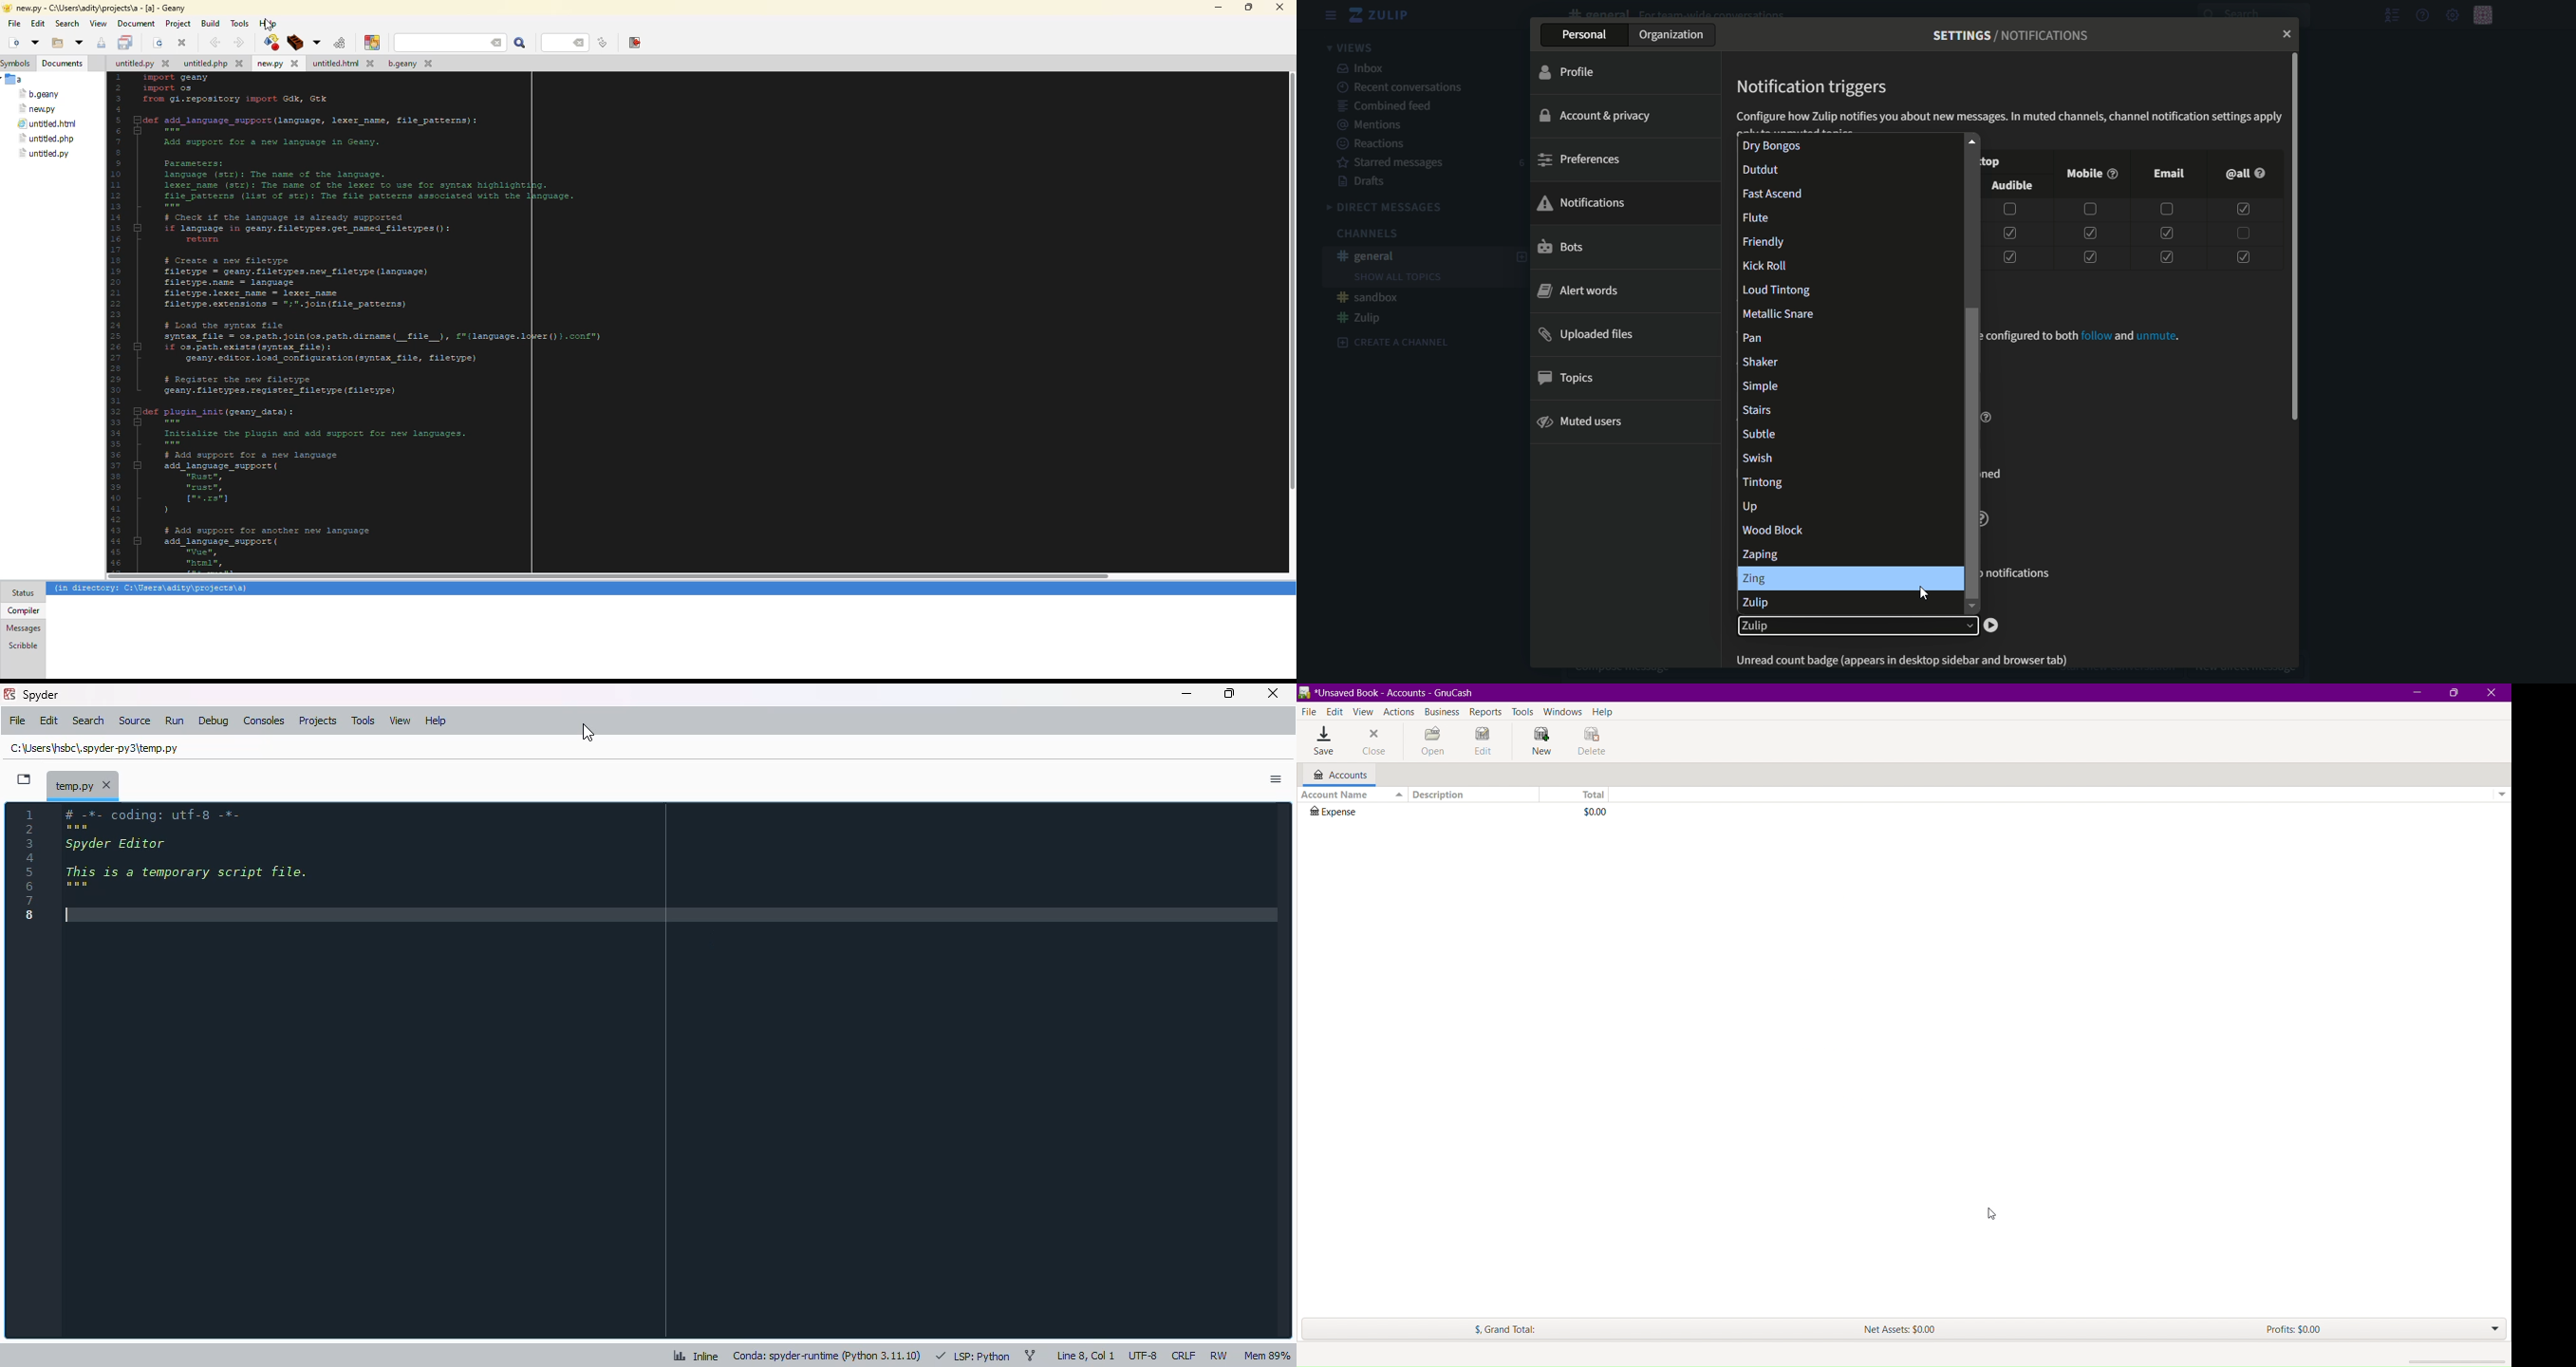  I want to click on Drafts, so click(1365, 183).